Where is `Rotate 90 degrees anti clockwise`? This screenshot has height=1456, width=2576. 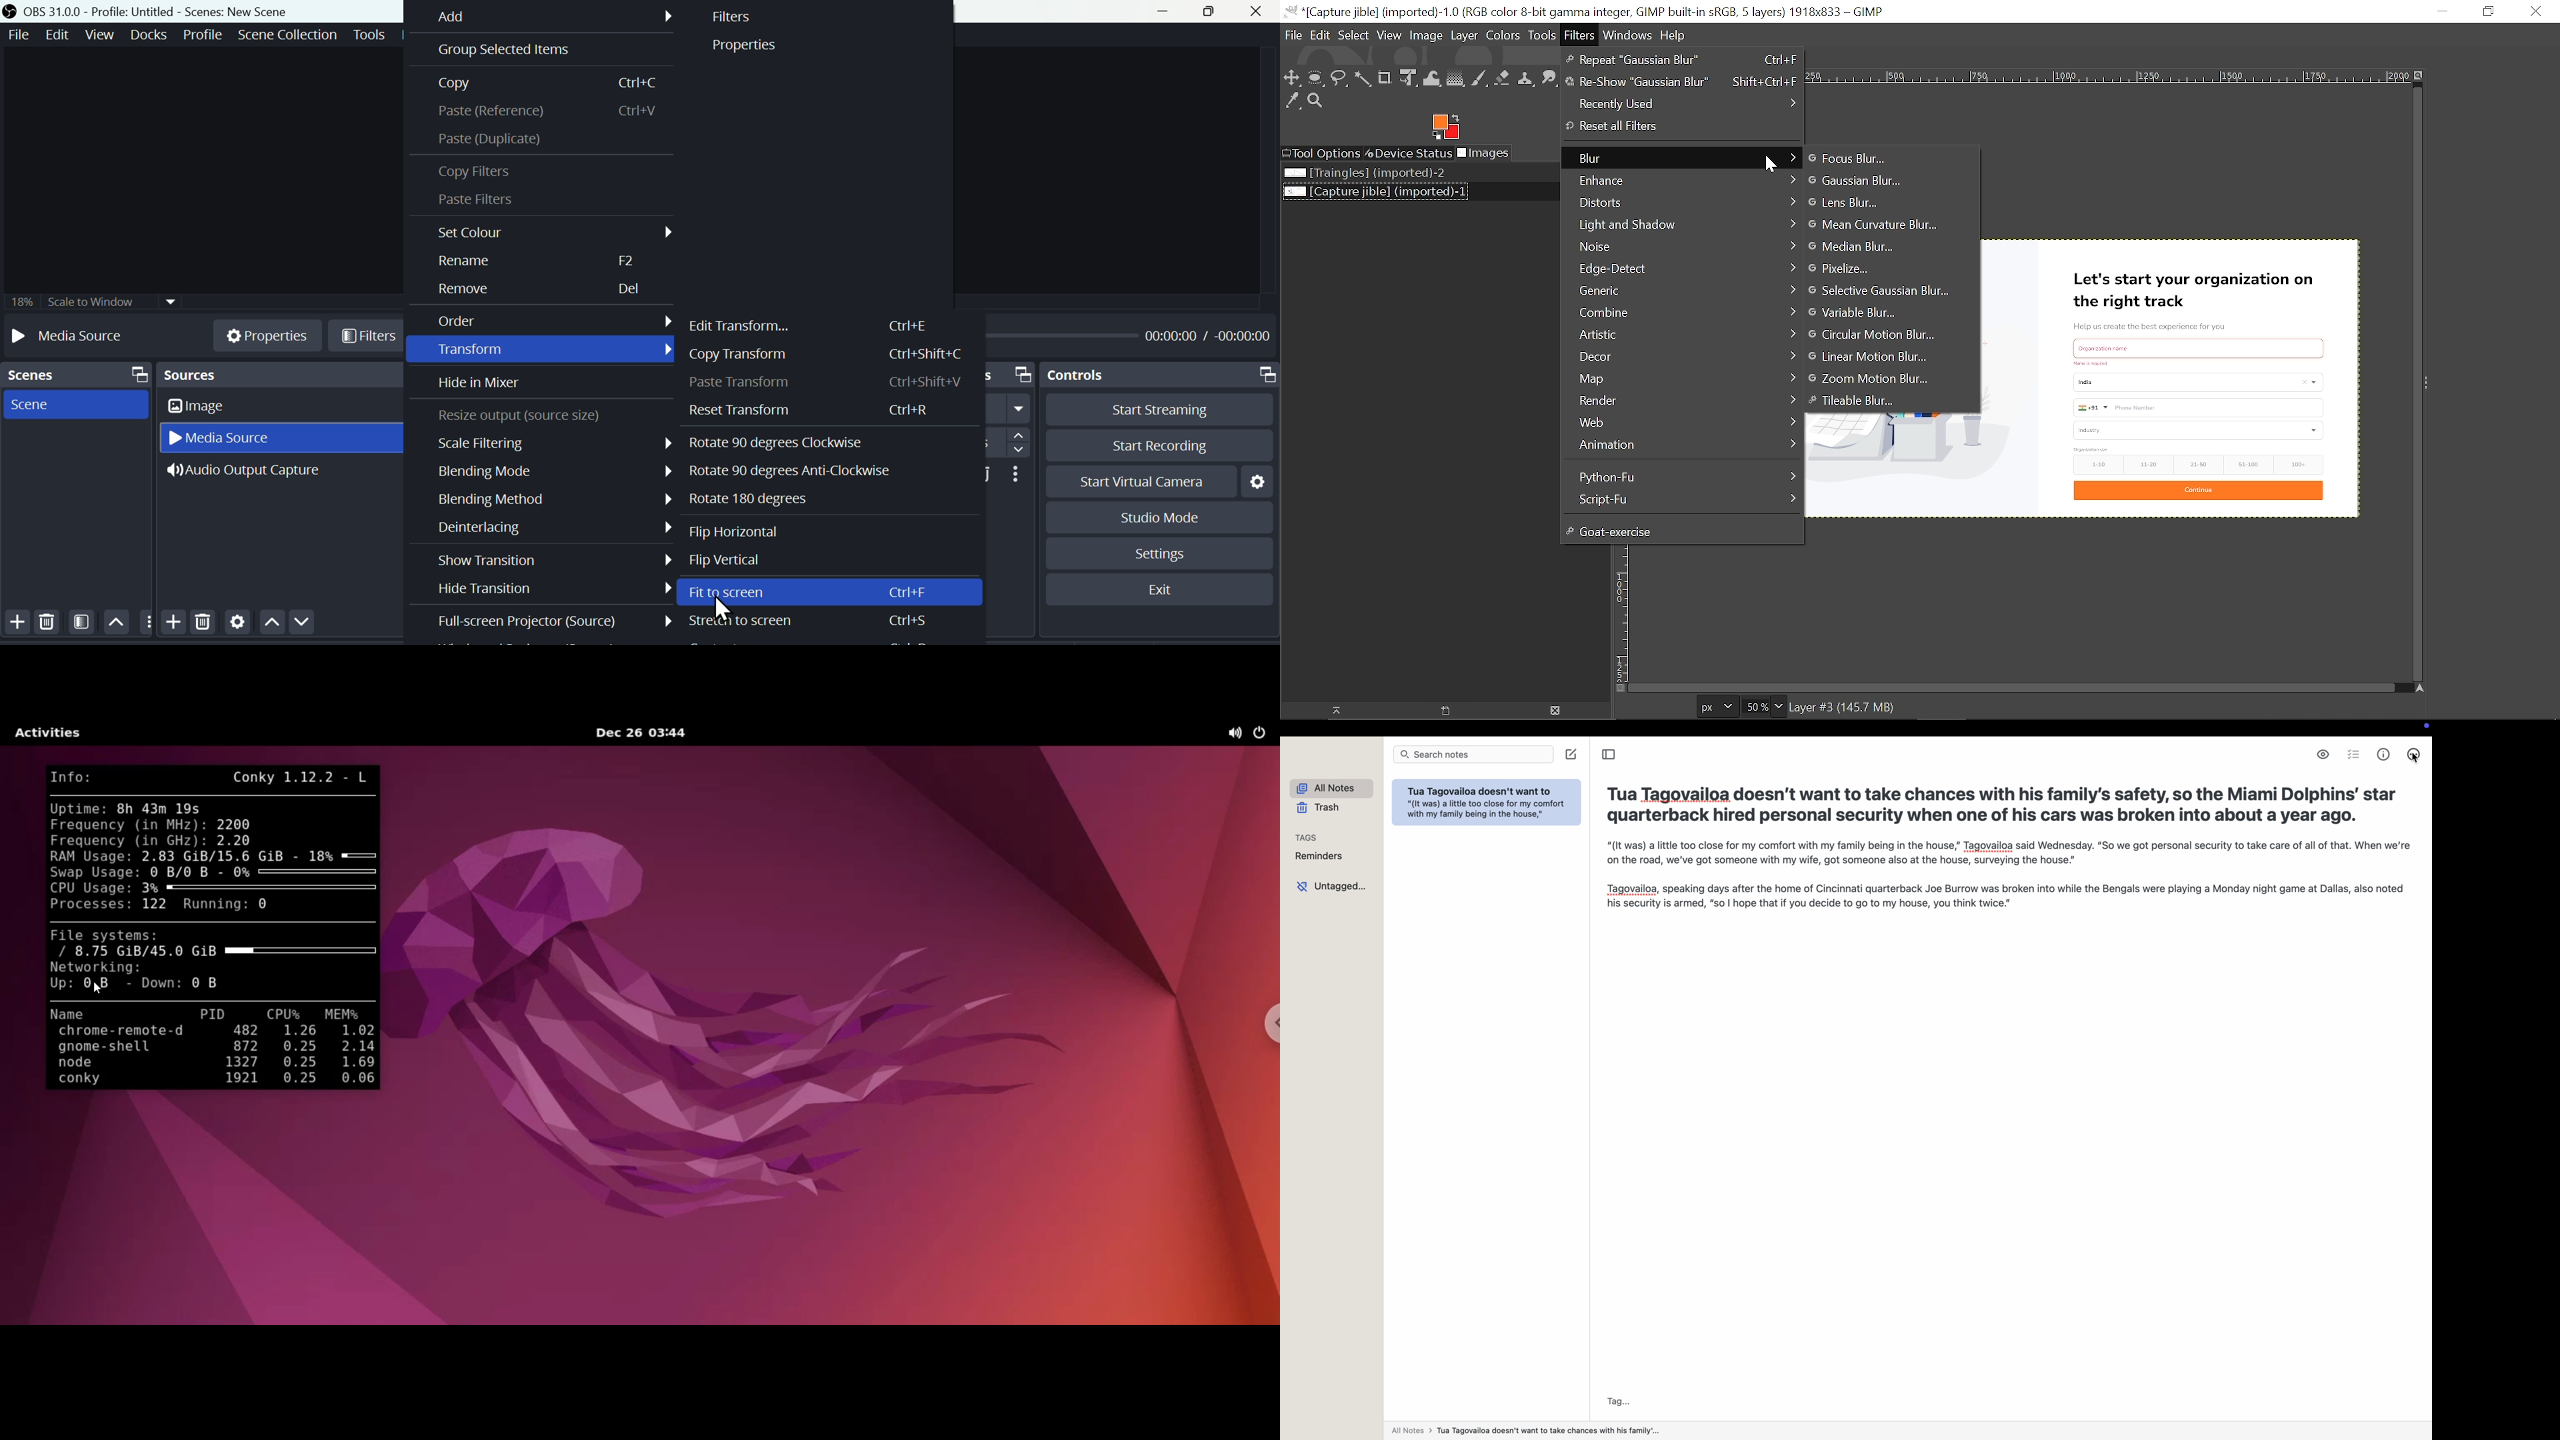
Rotate 90 degrees anti clockwise is located at coordinates (797, 472).